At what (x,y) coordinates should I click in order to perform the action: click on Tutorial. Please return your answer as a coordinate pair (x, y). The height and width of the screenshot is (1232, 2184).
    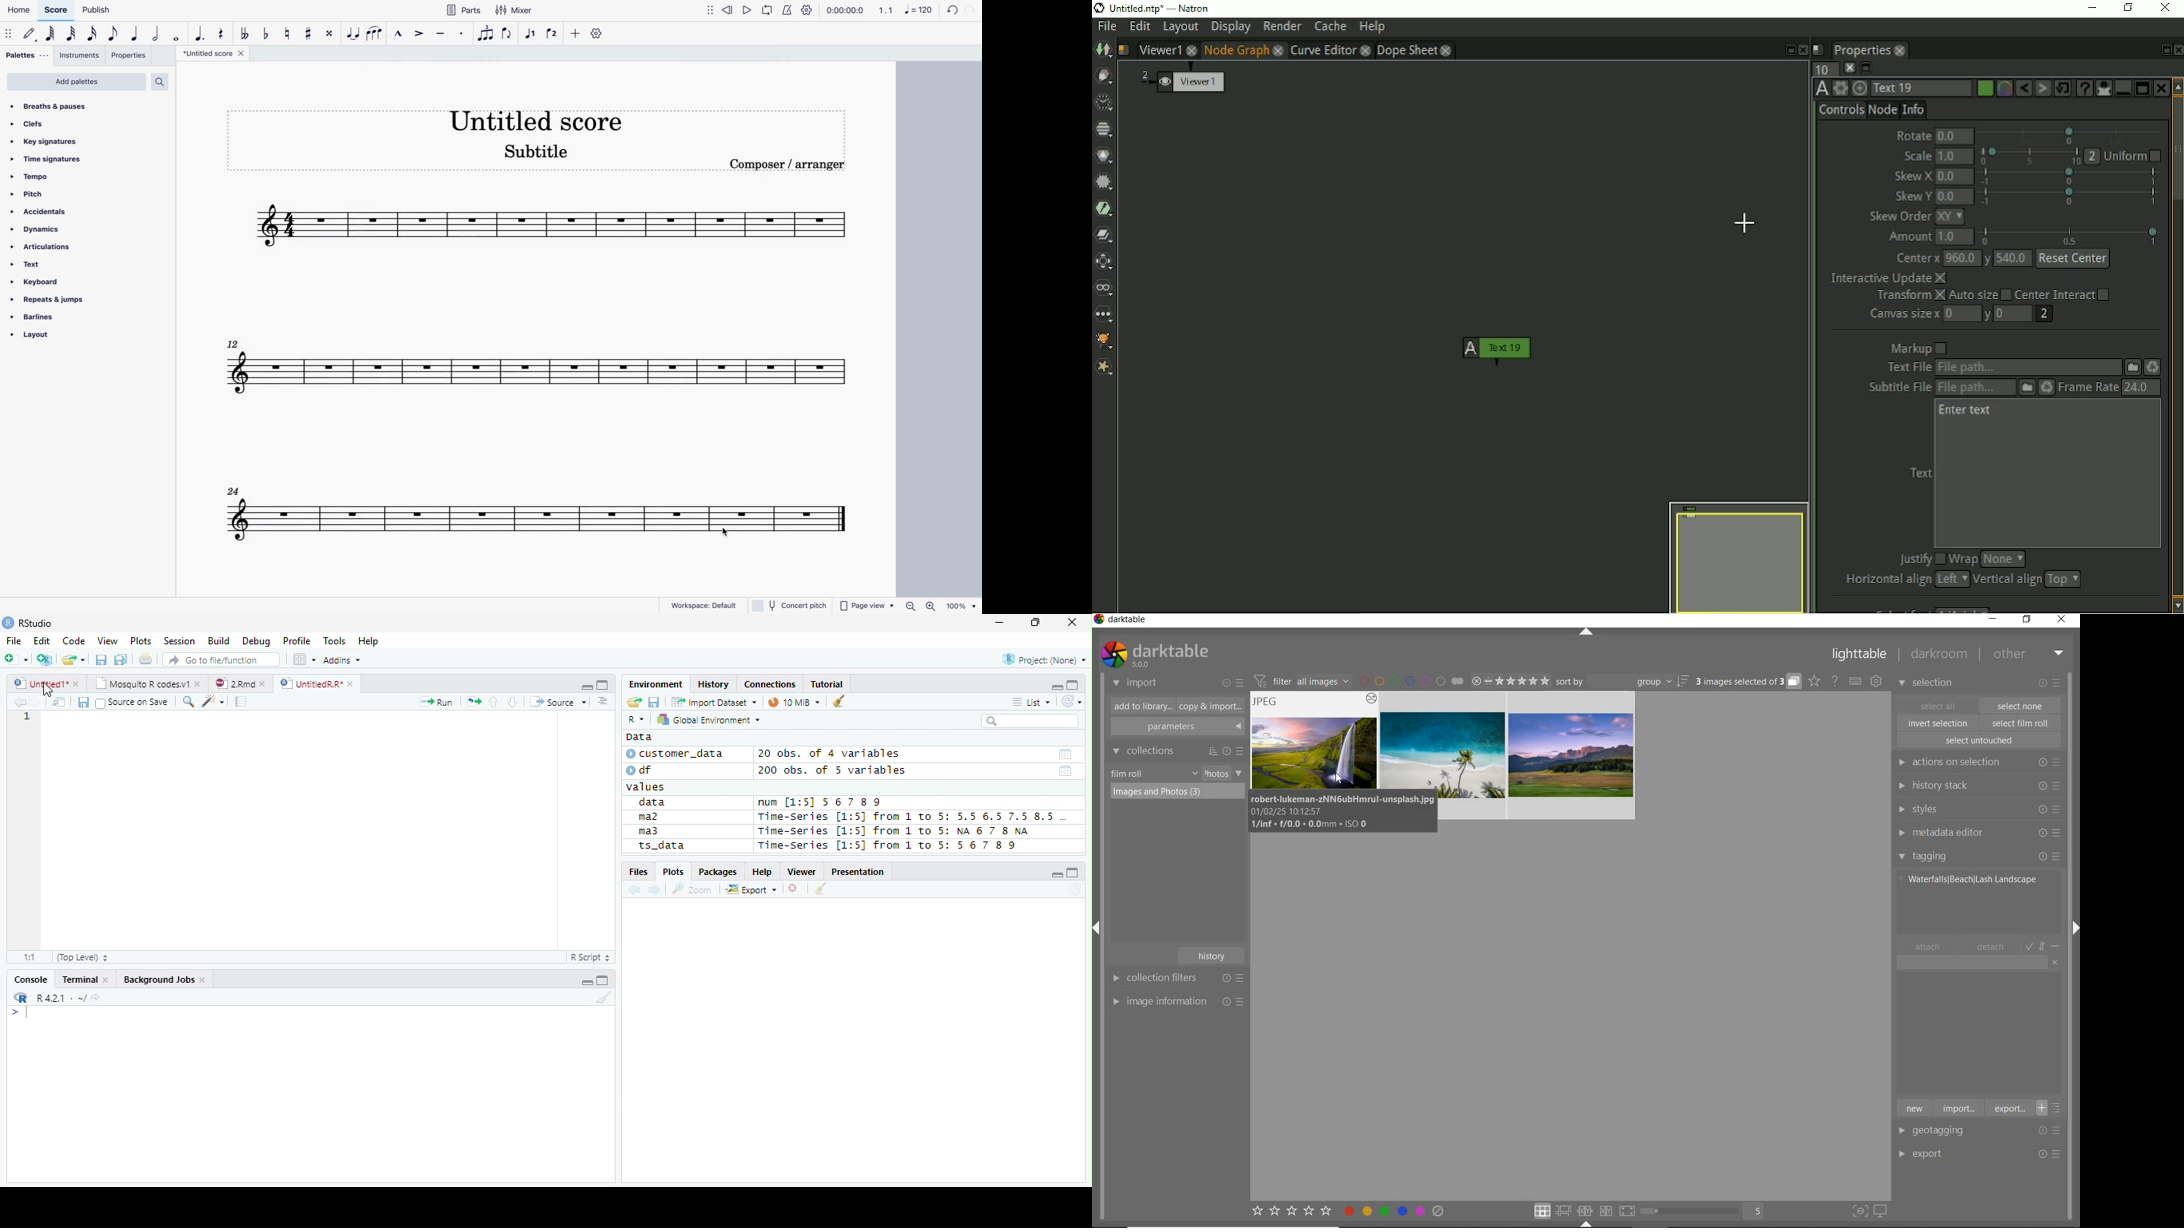
    Looking at the image, I should click on (827, 684).